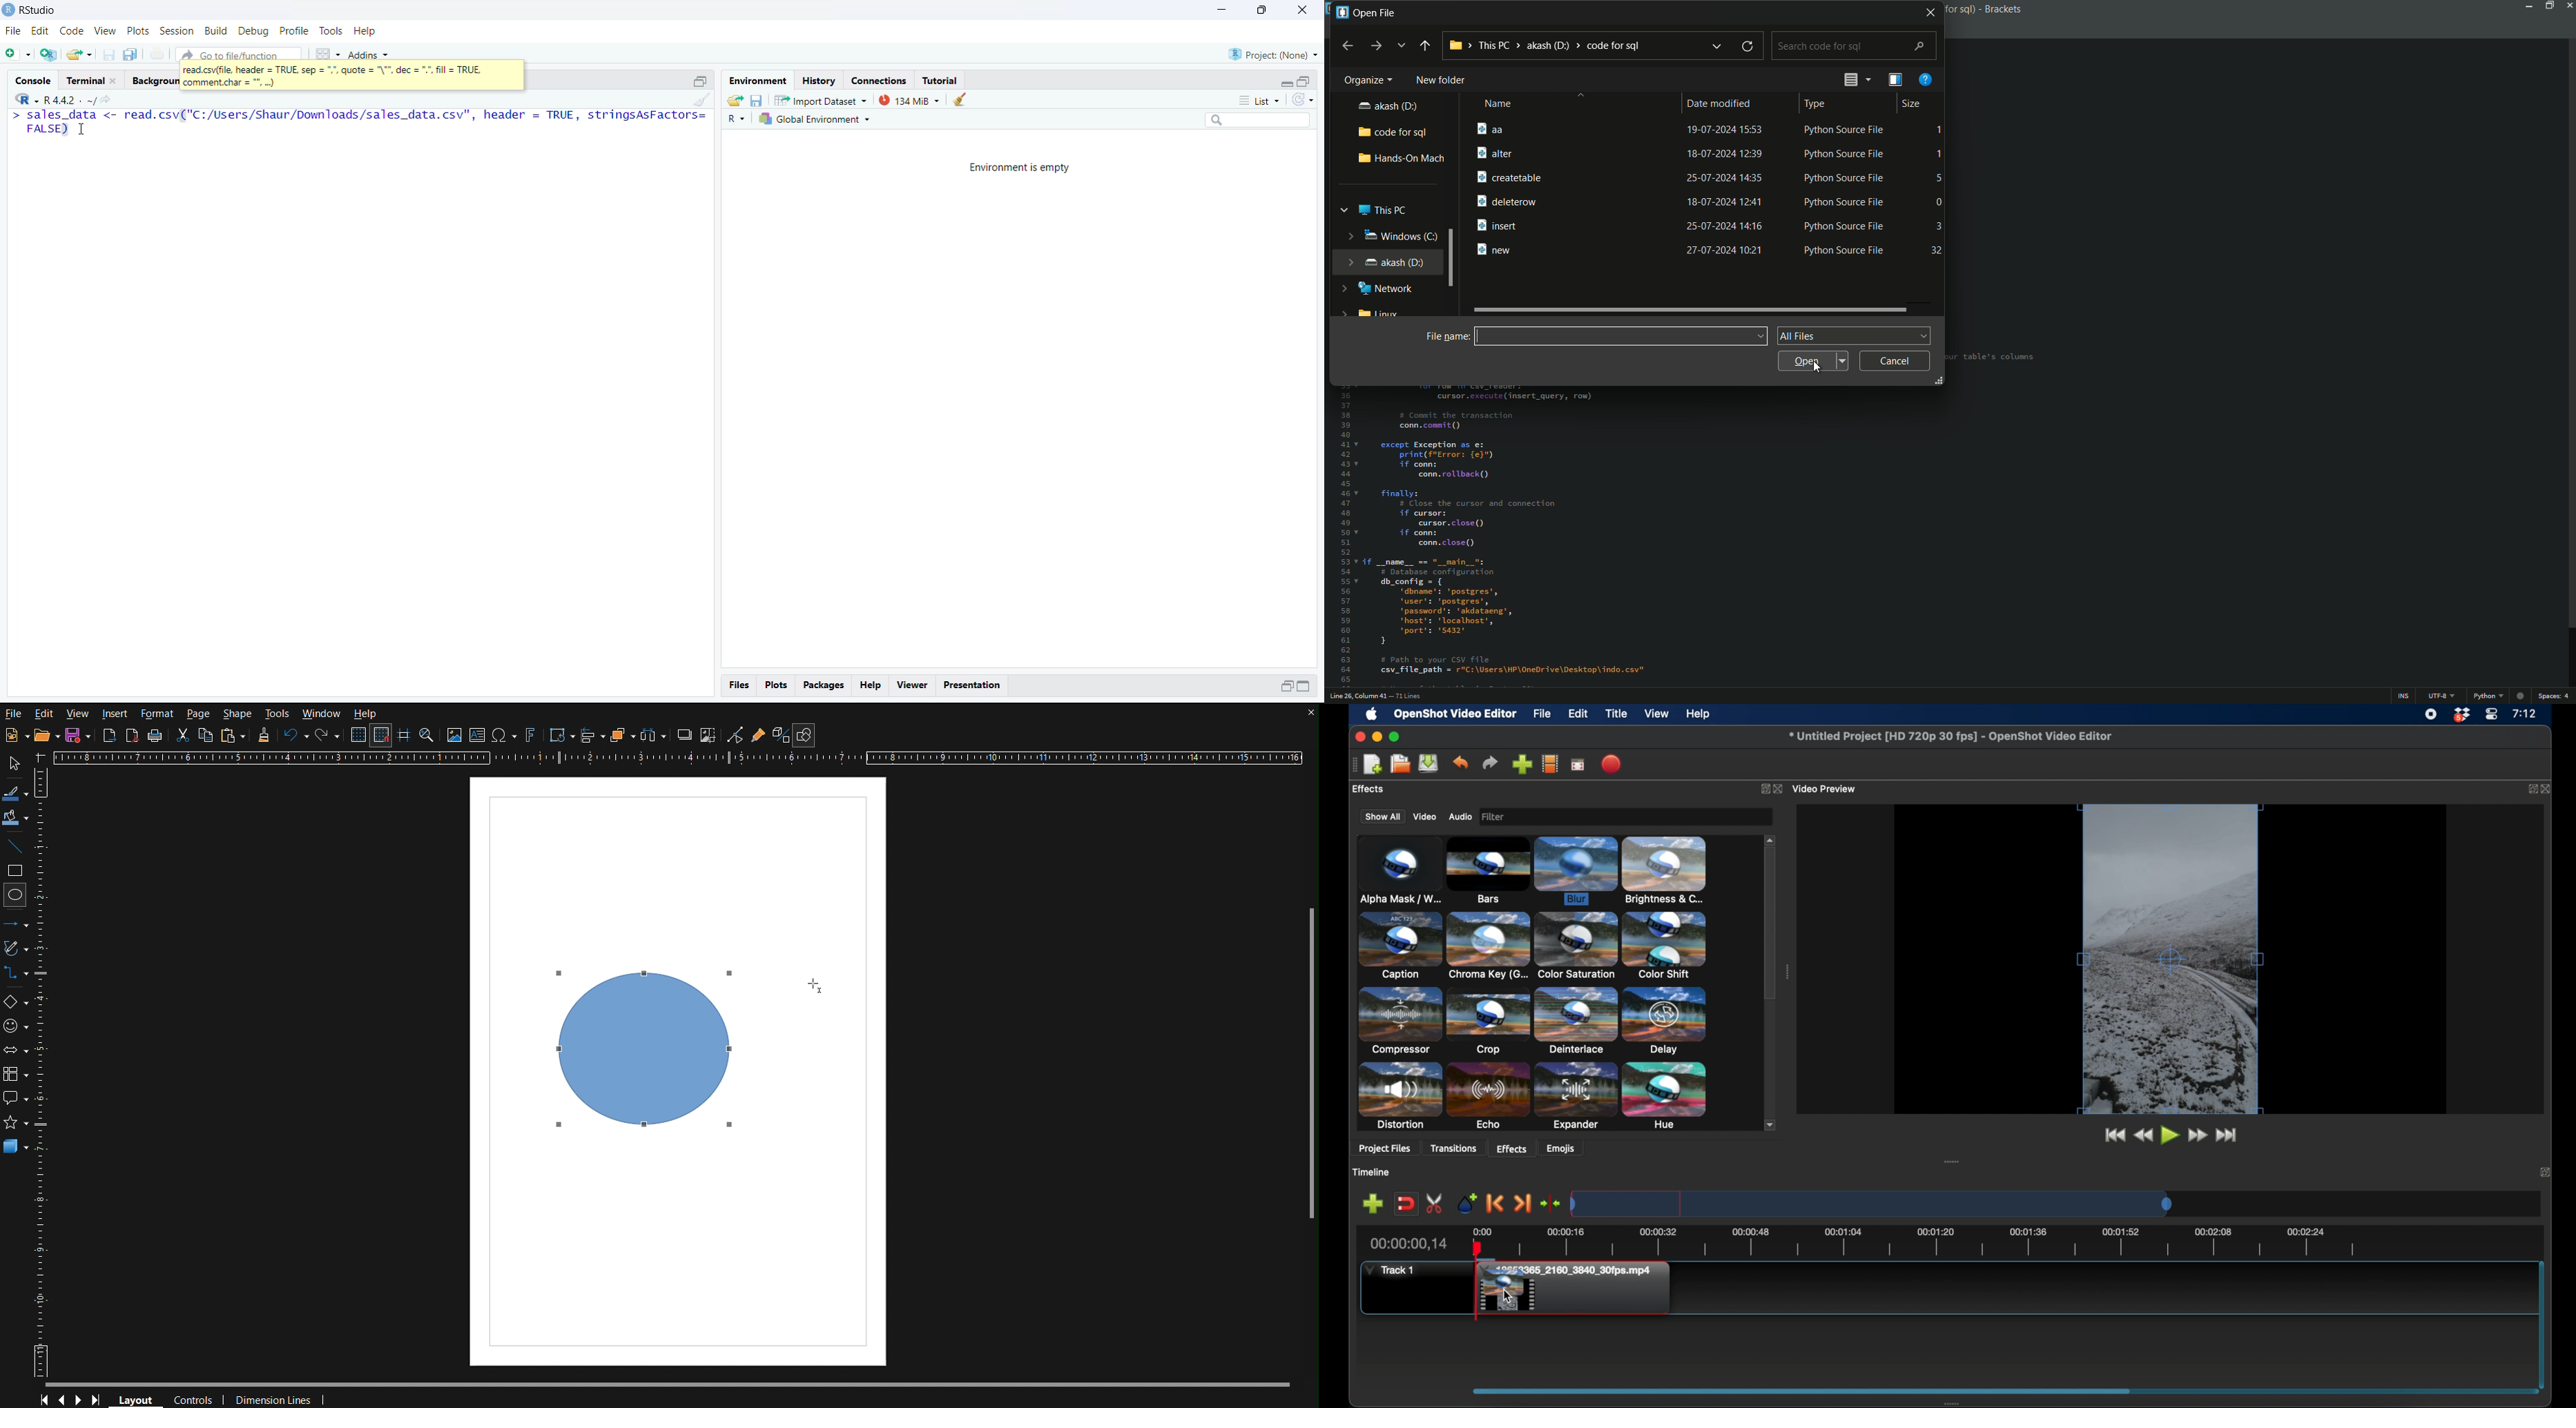  Describe the element at coordinates (1579, 764) in the screenshot. I see `fullscreen` at that location.